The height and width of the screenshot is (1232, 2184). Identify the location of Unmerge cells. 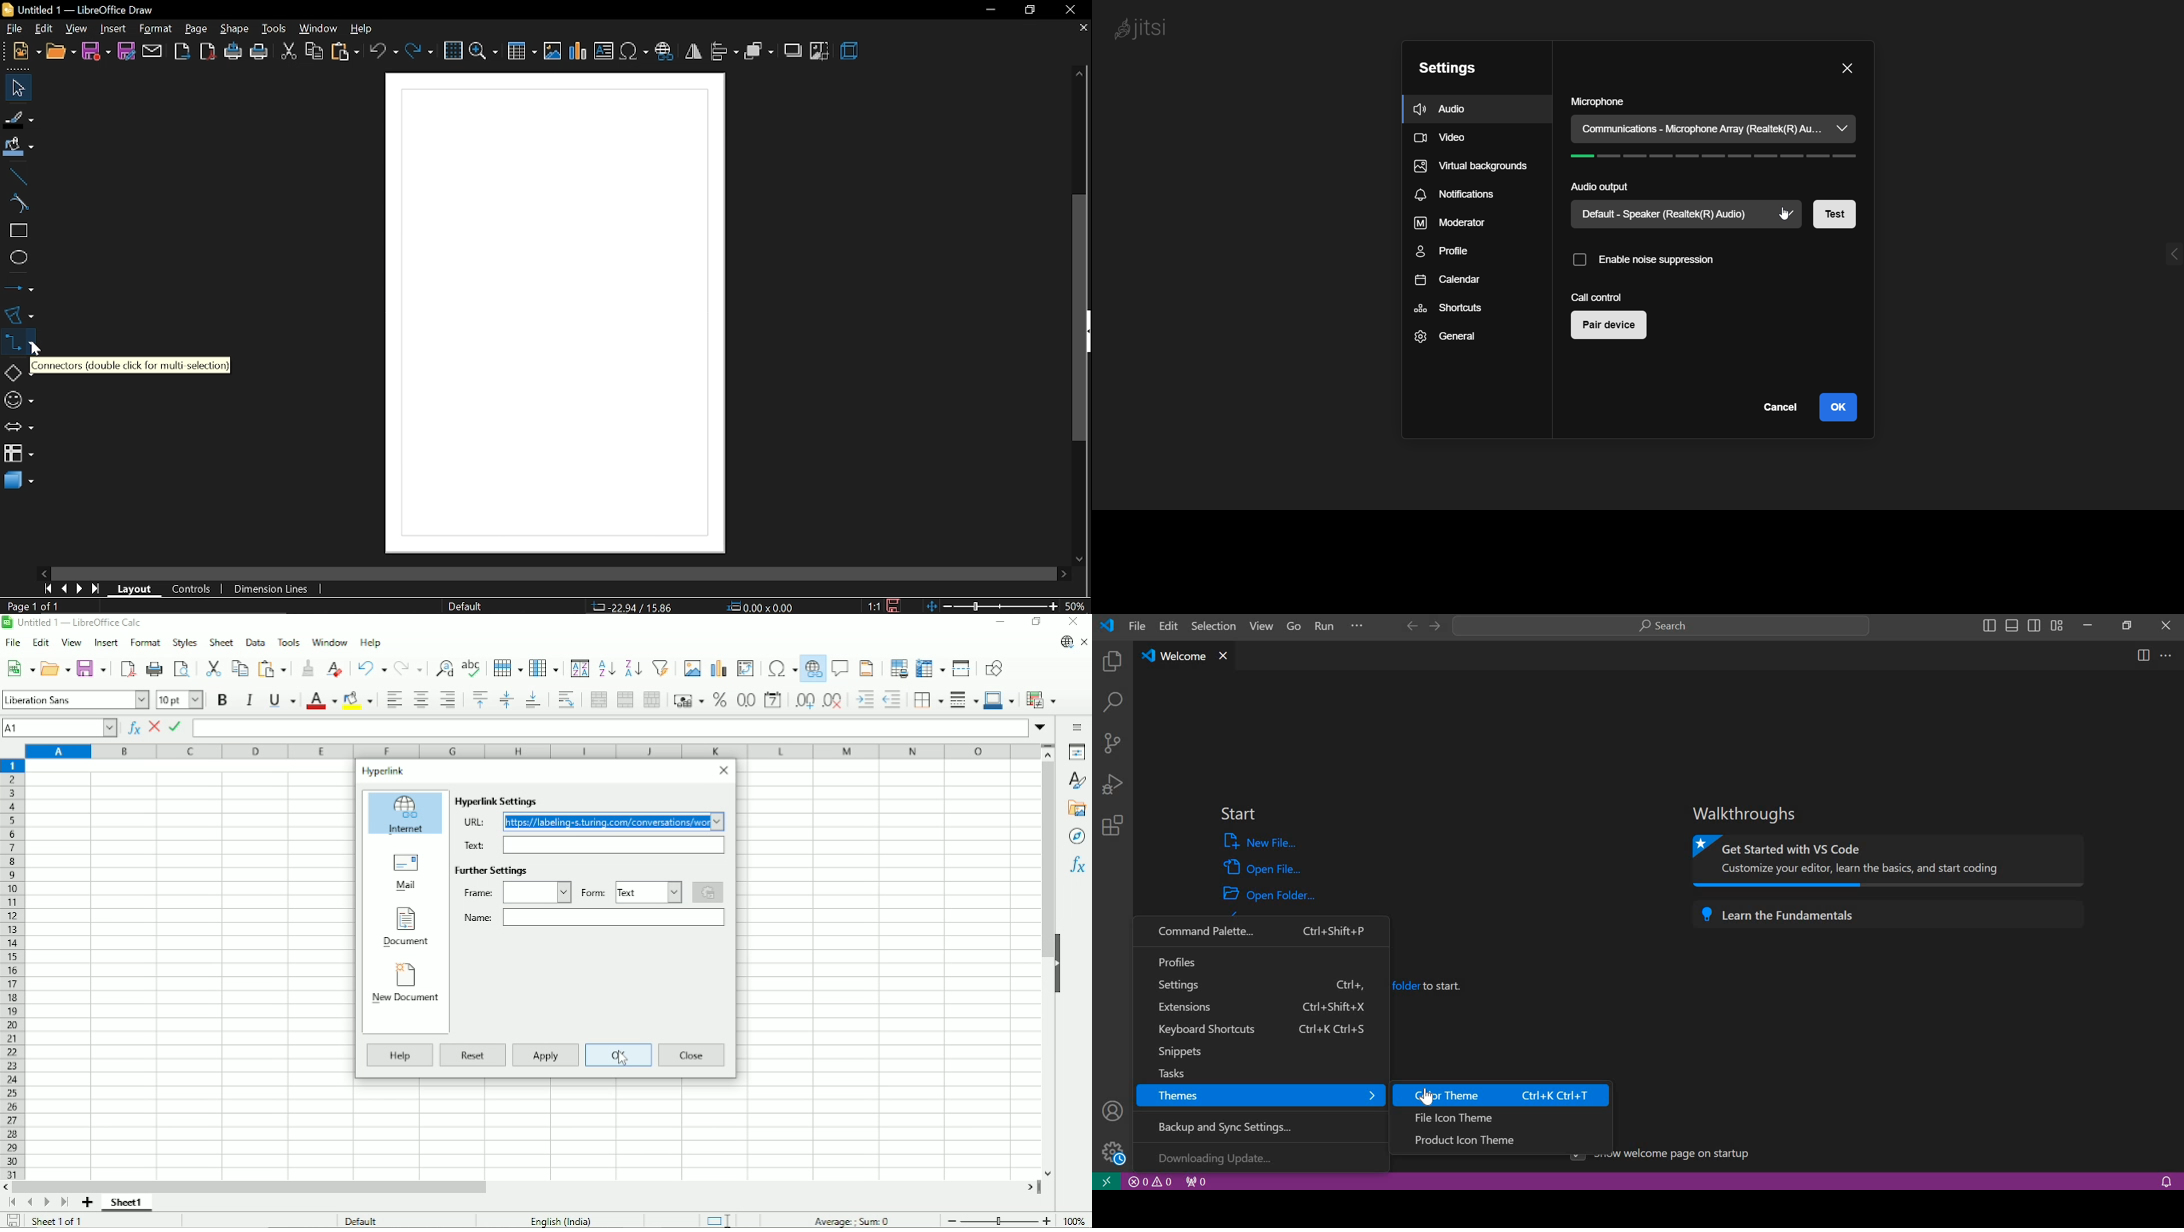
(652, 699).